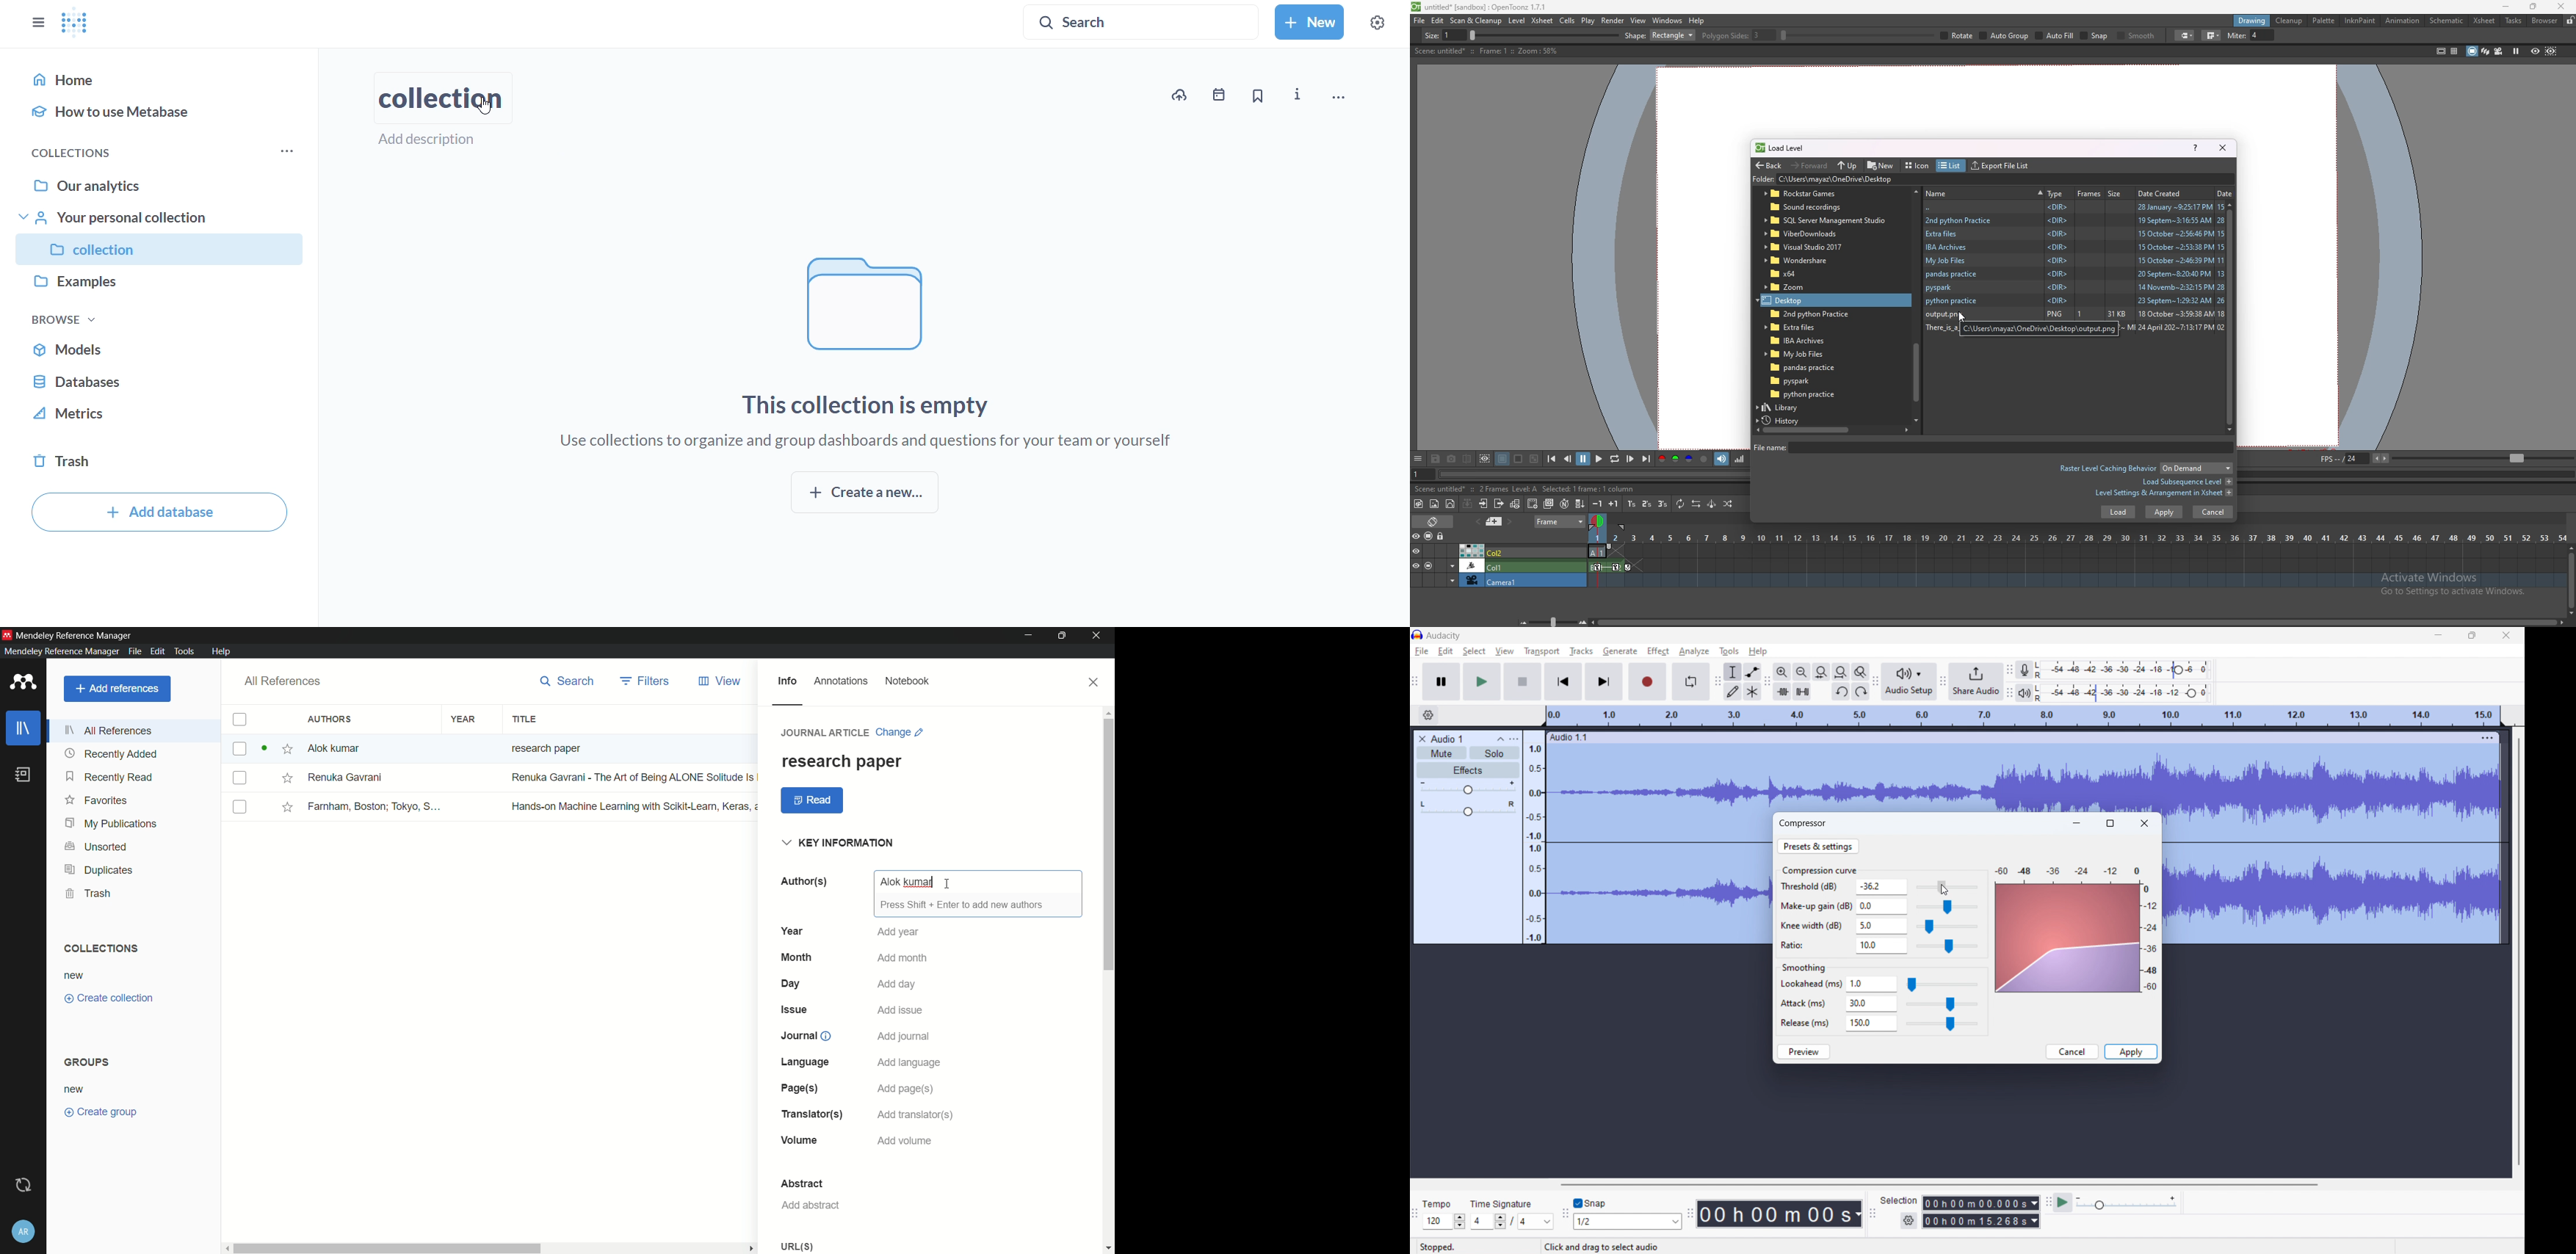  I want to click on journal, so click(800, 1035).